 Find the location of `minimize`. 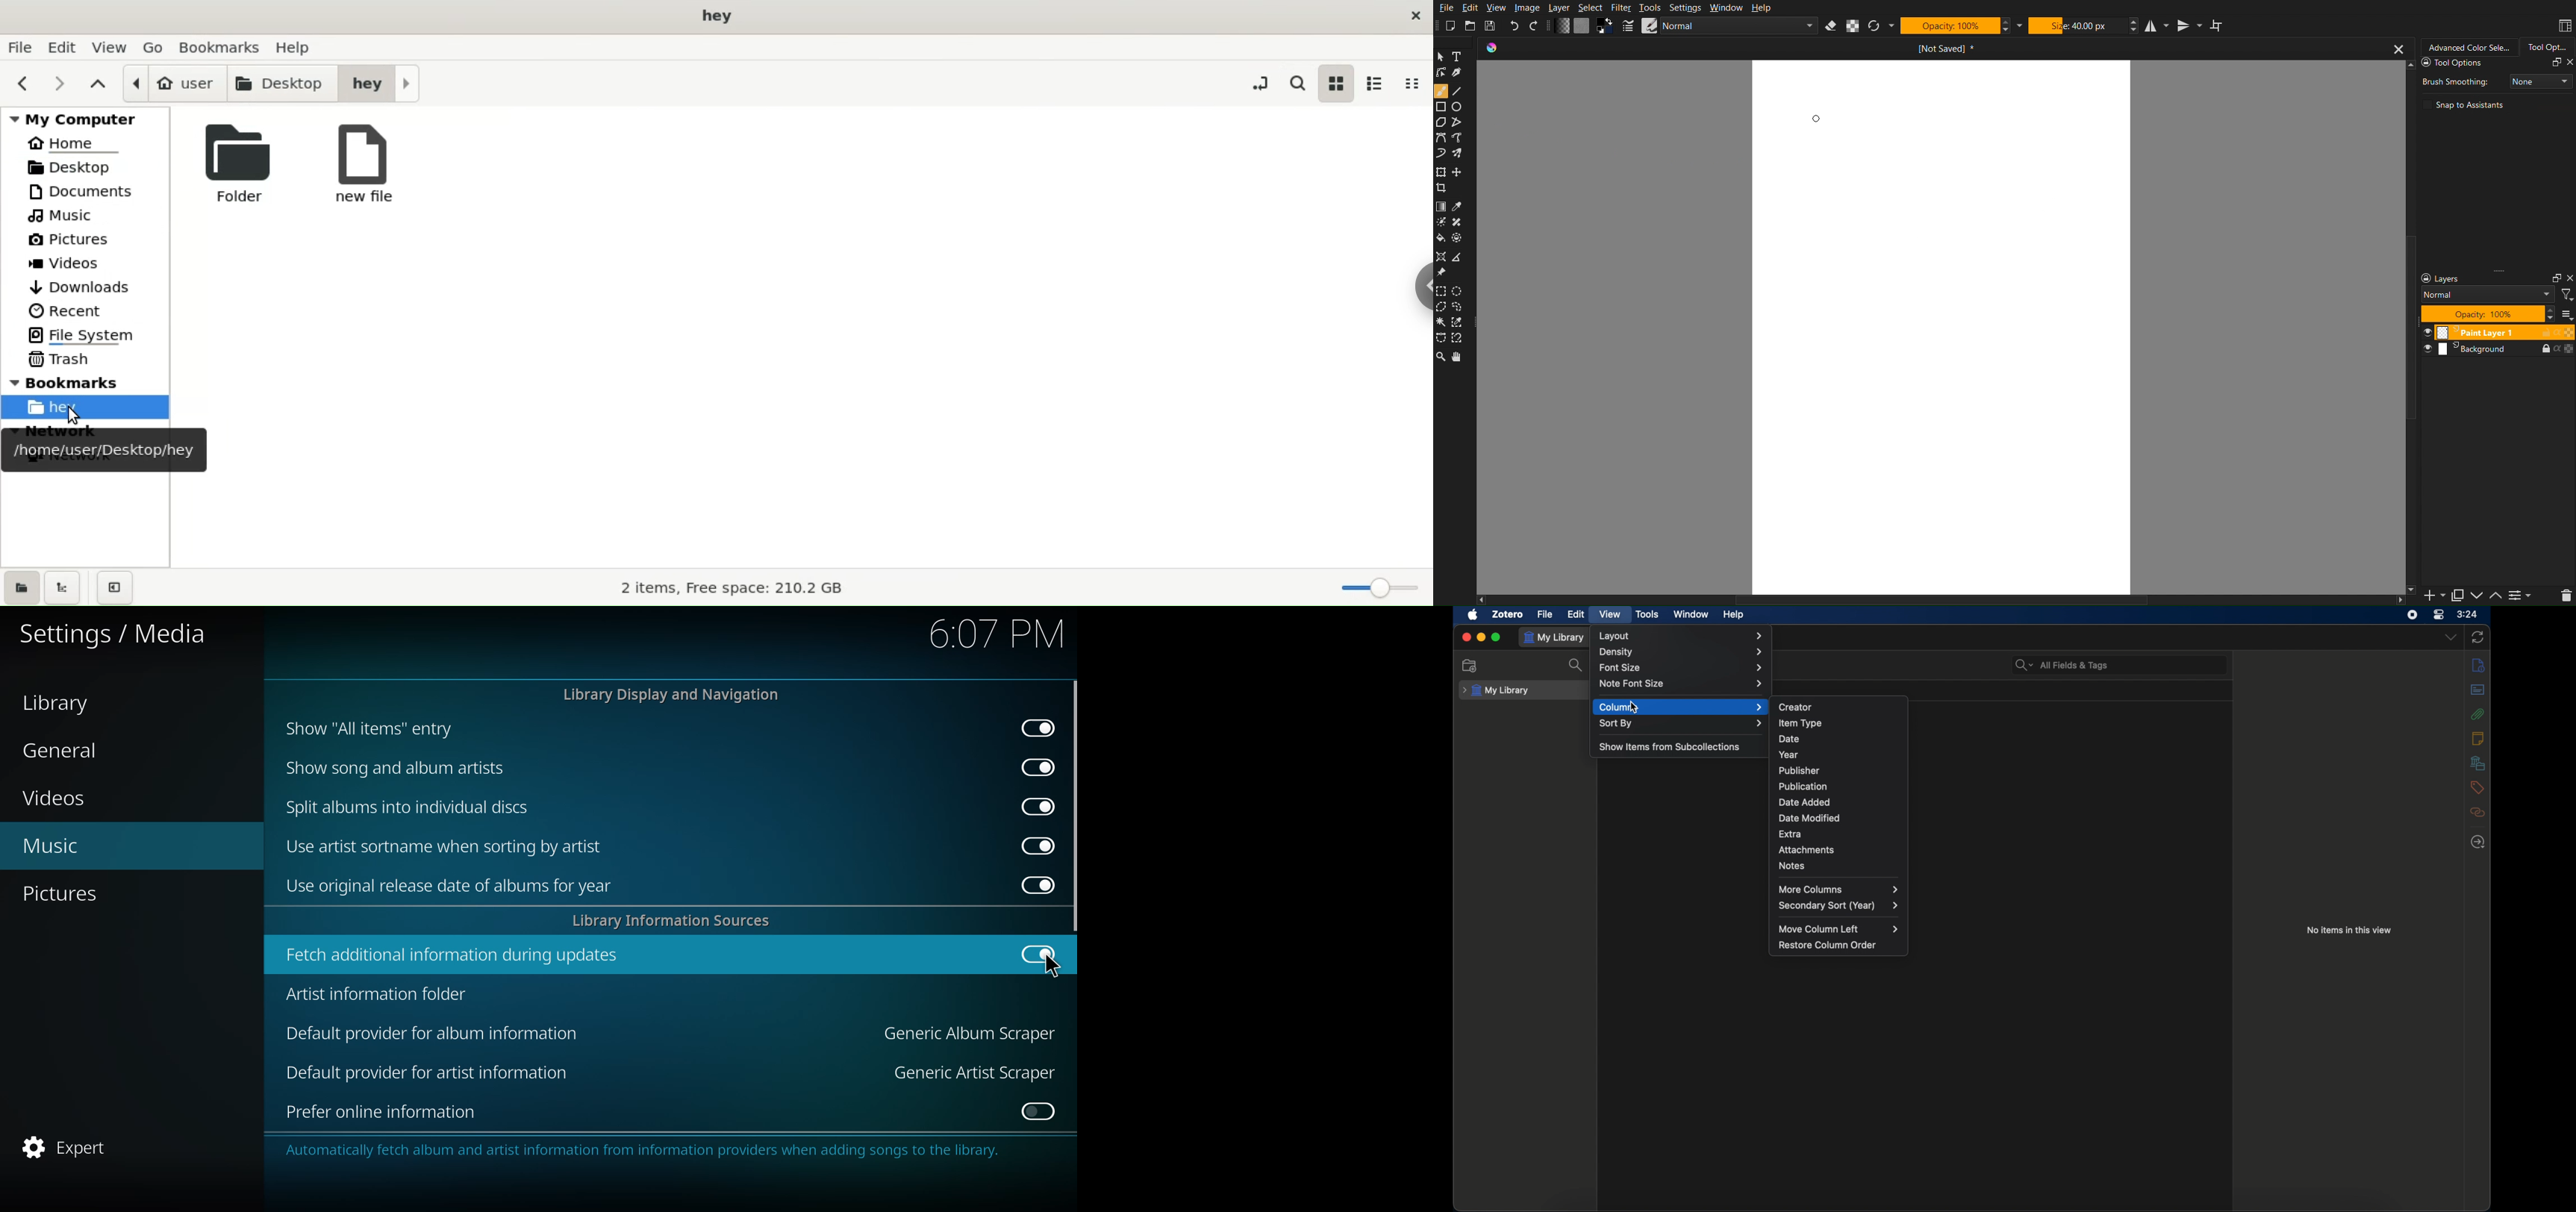

minimize is located at coordinates (1481, 637).